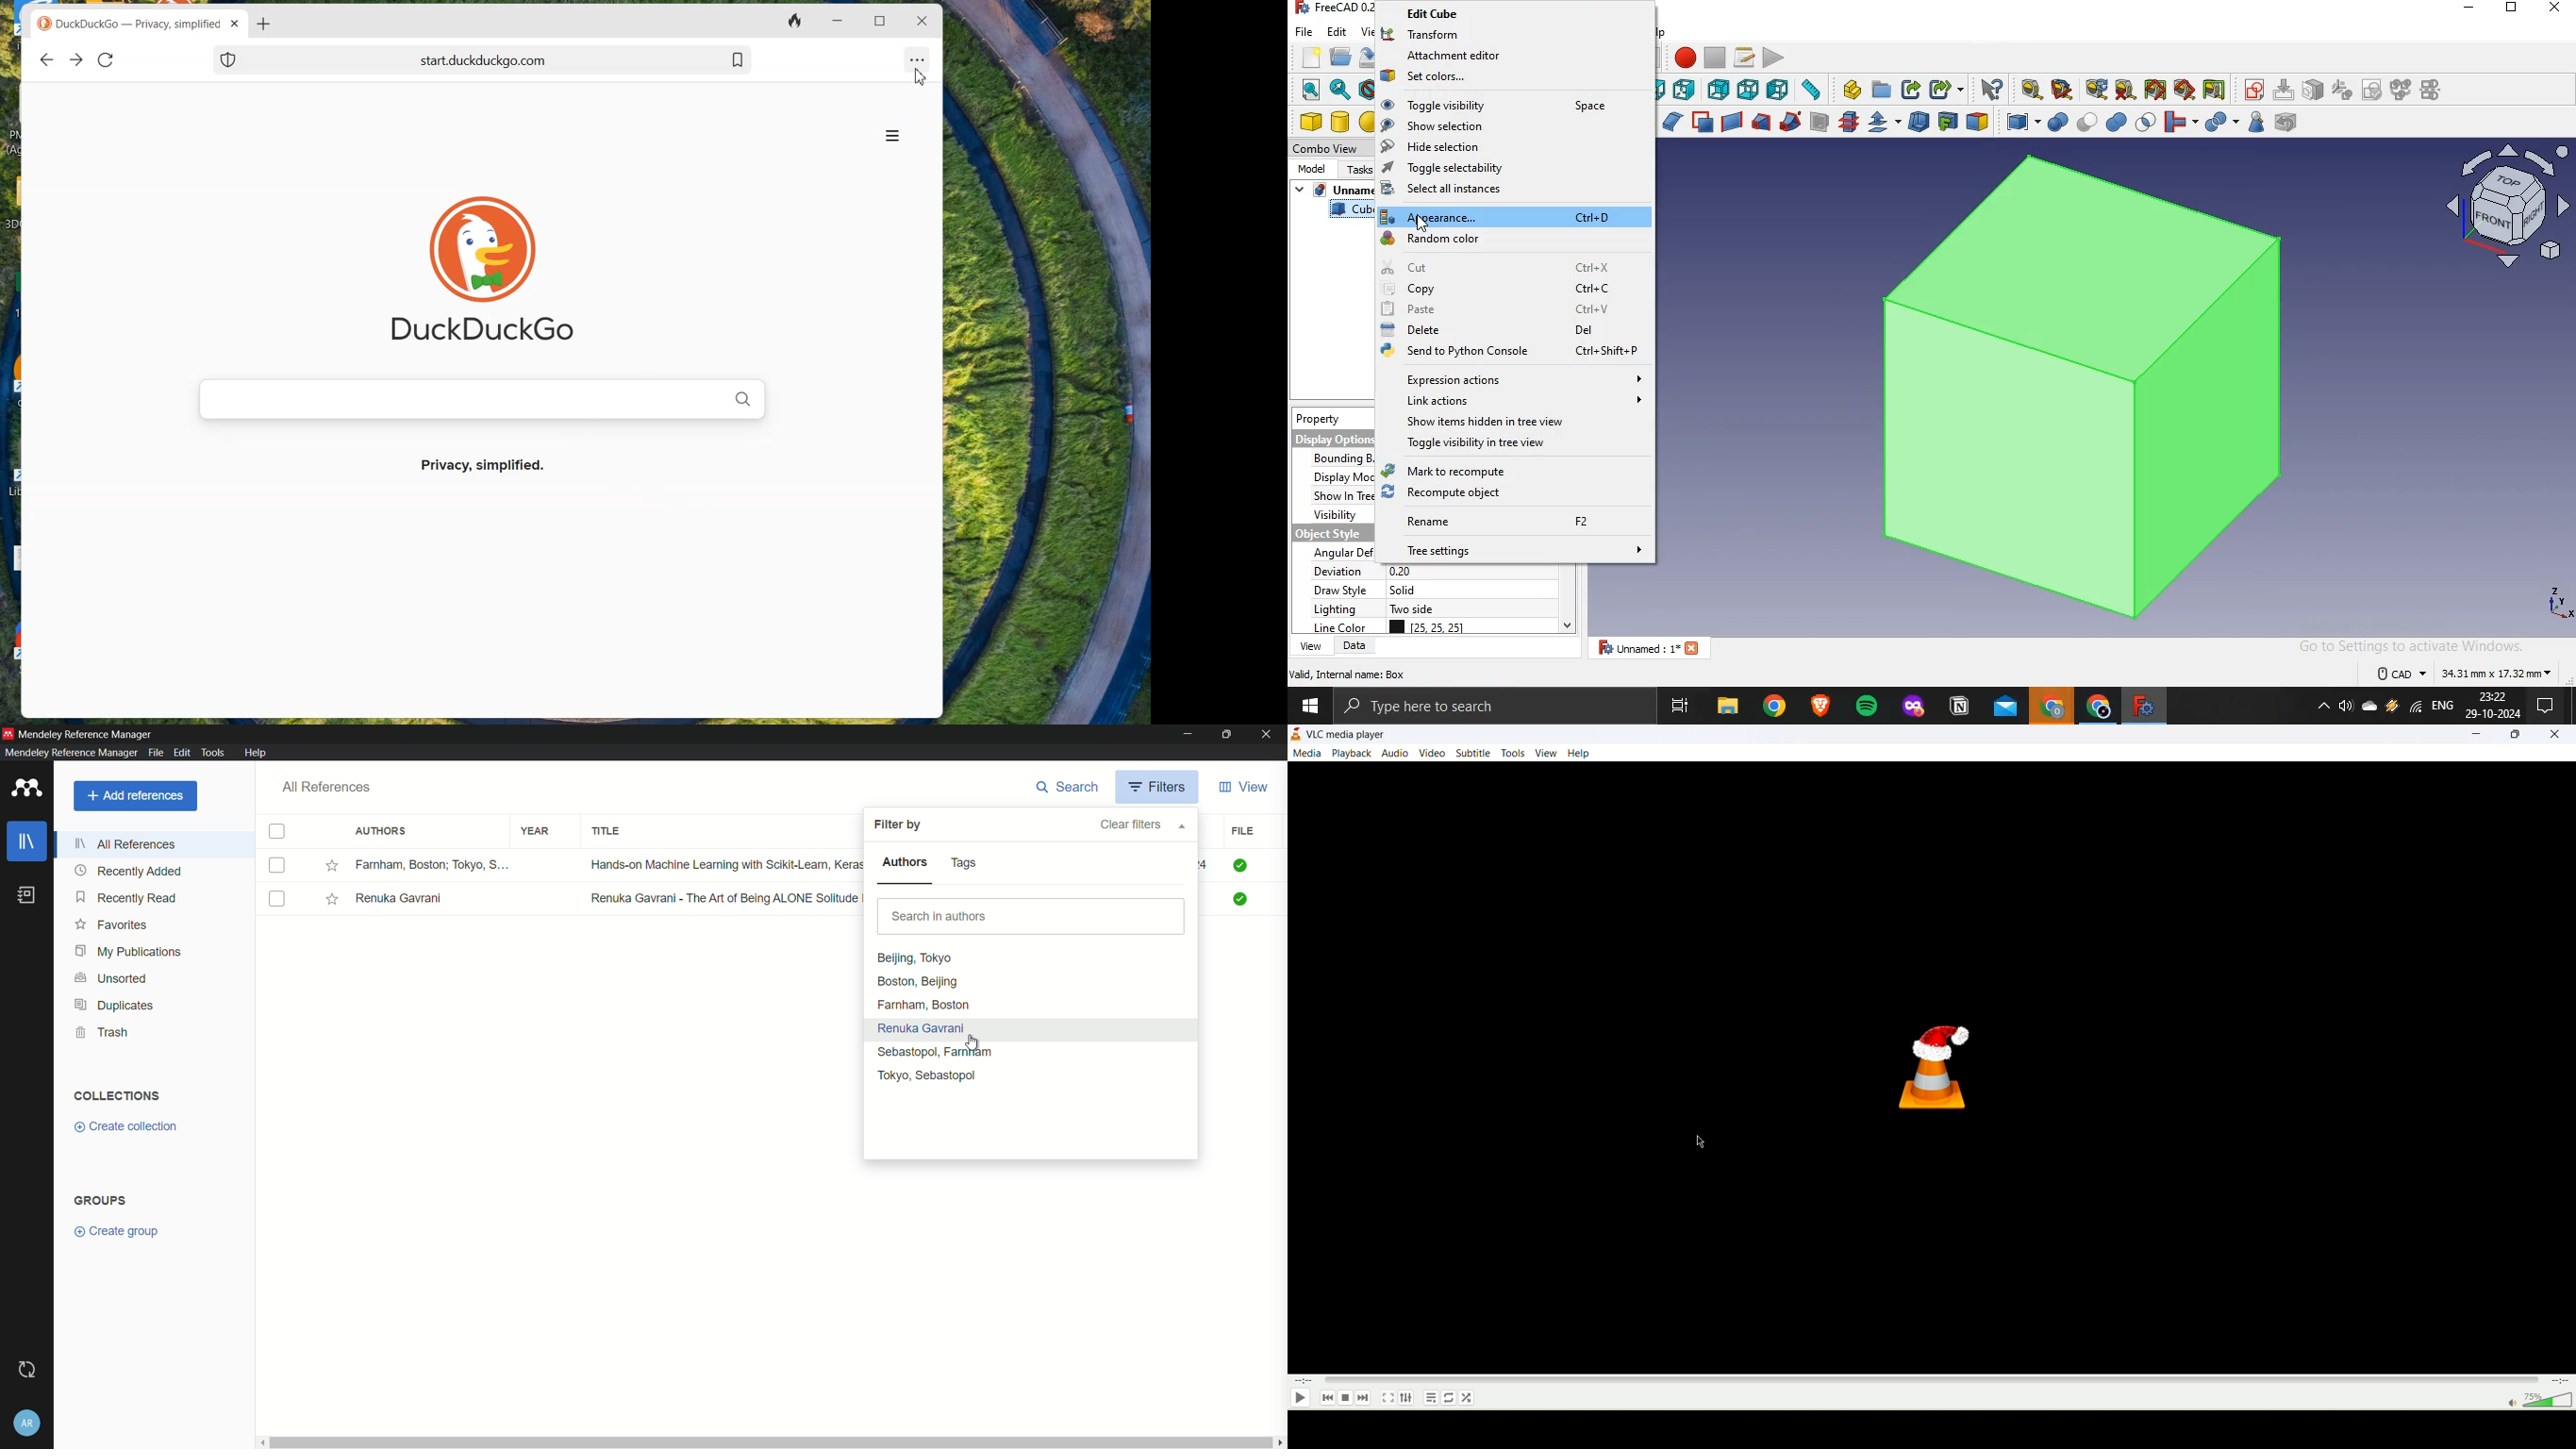 The width and height of the screenshot is (2576, 1456). What do you see at coordinates (1790, 121) in the screenshot?
I see `sweep` at bounding box center [1790, 121].